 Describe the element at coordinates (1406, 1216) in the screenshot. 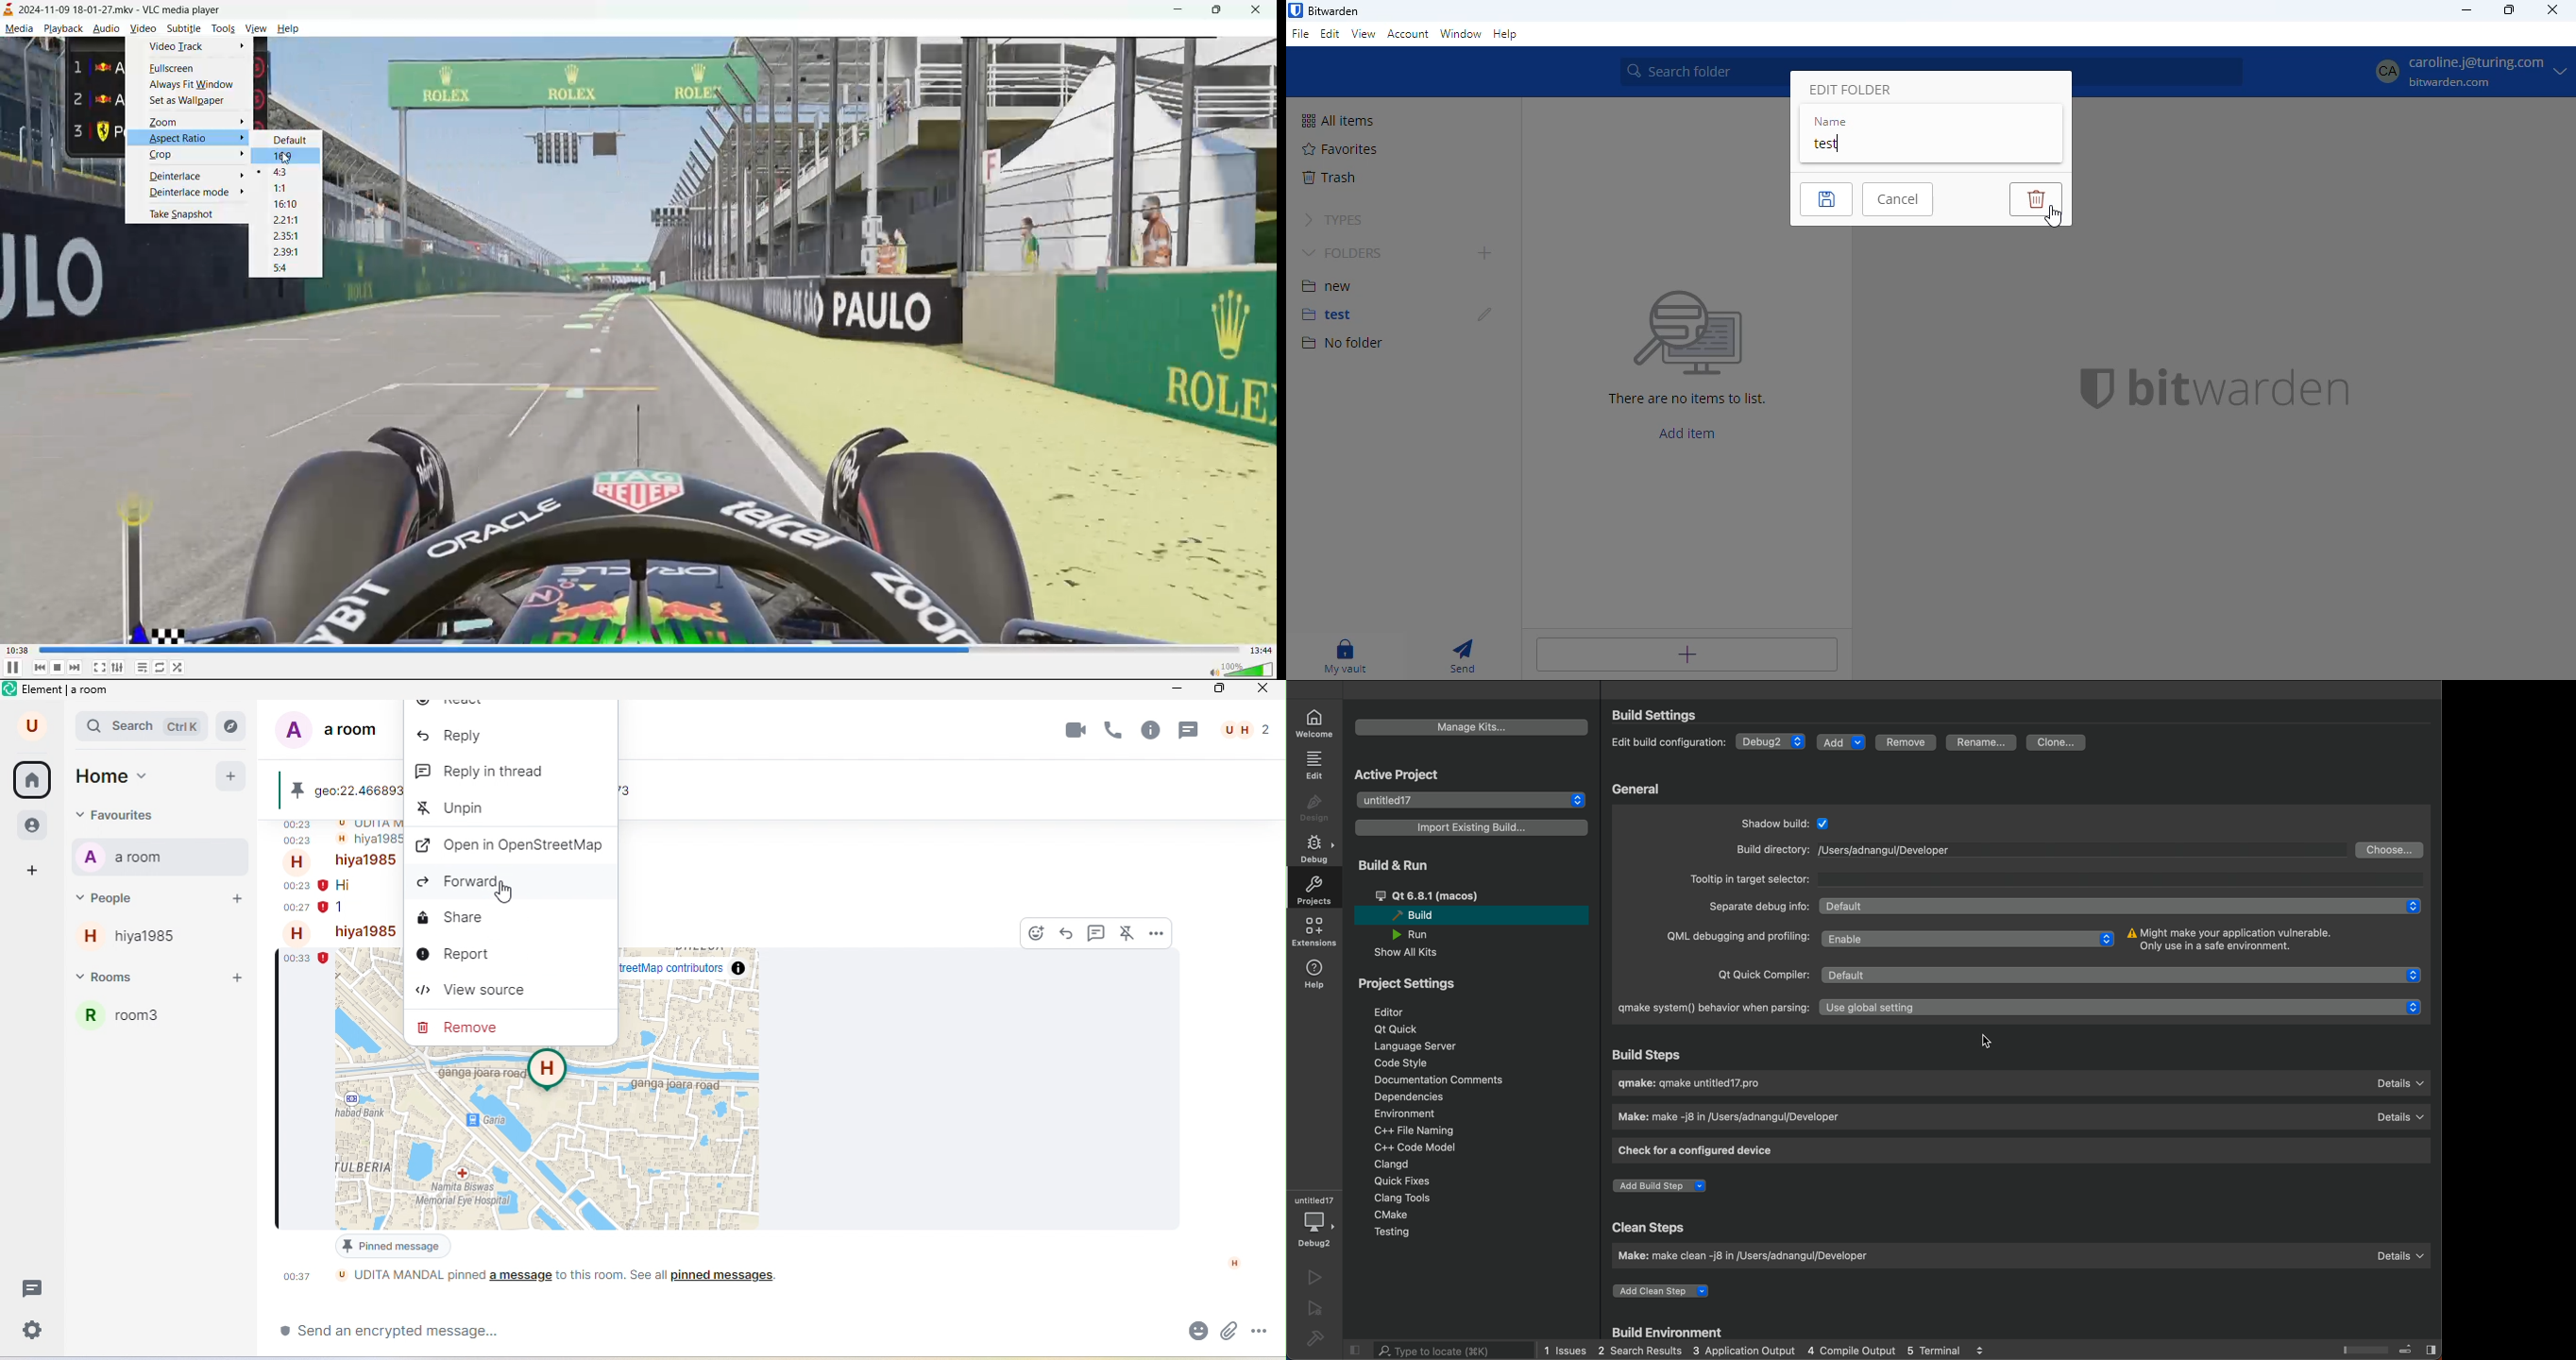

I see `cmake` at that location.